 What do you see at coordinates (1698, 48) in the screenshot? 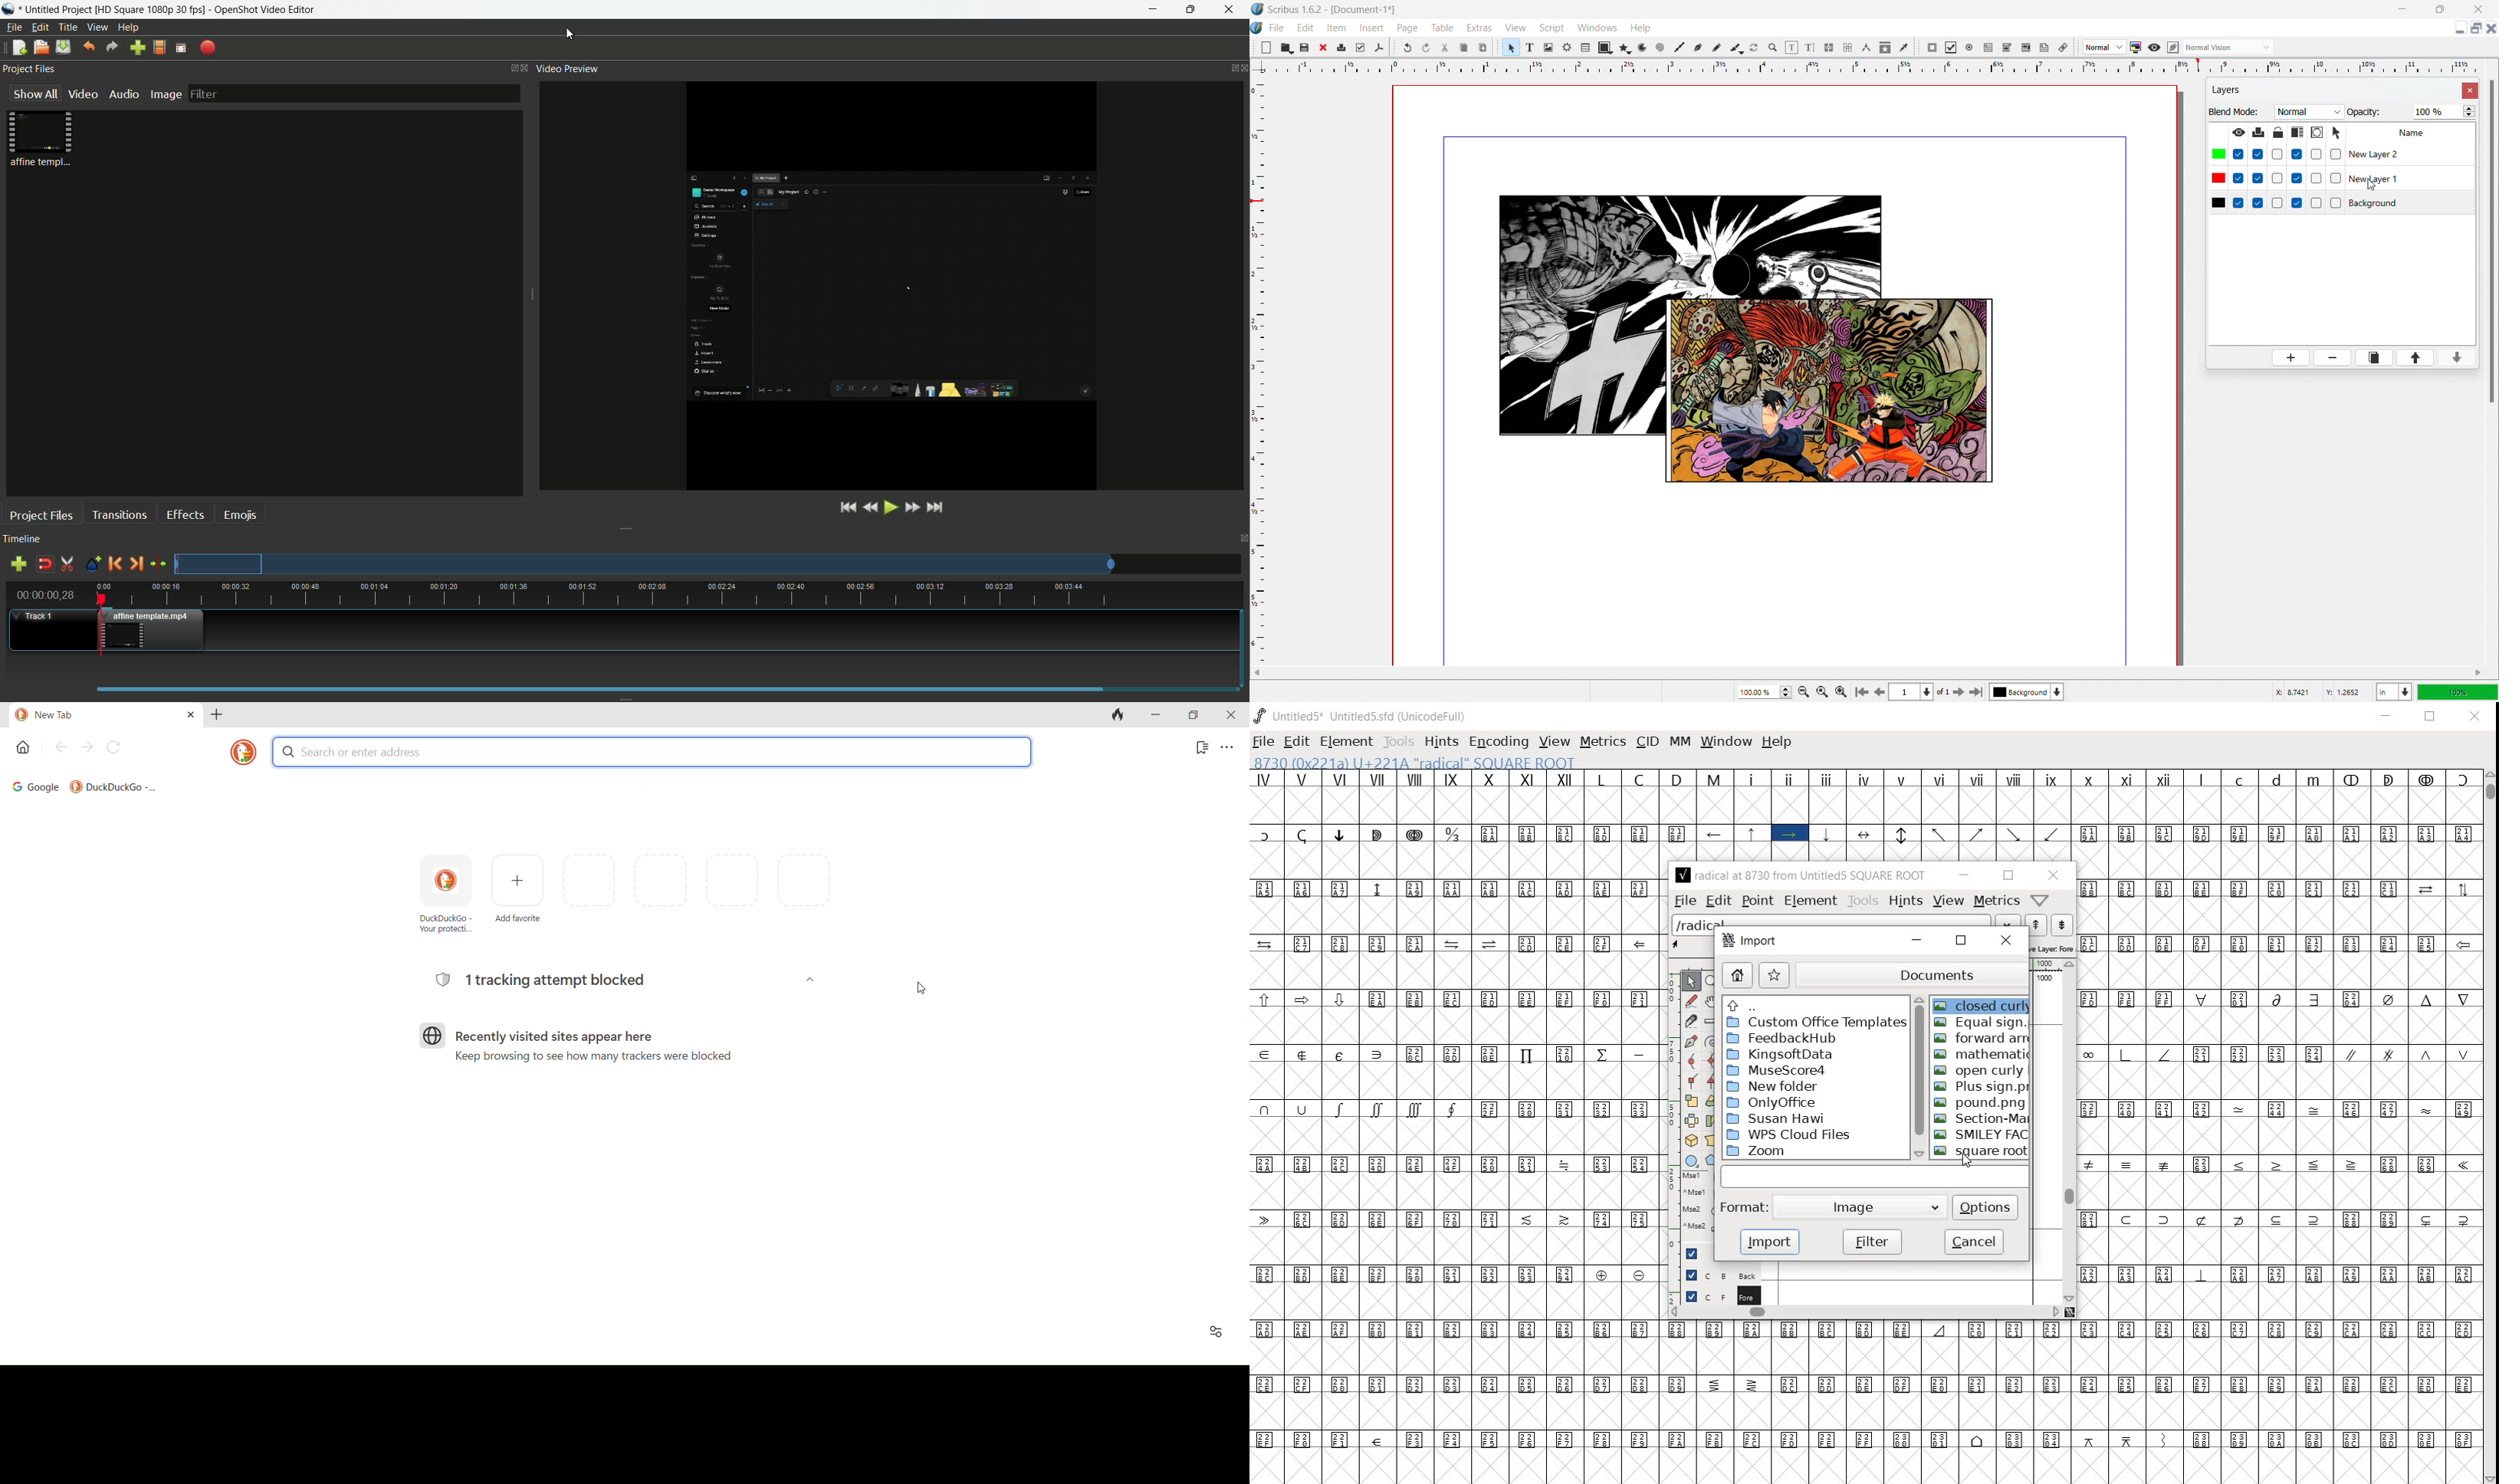
I see `bezier curve` at bounding box center [1698, 48].